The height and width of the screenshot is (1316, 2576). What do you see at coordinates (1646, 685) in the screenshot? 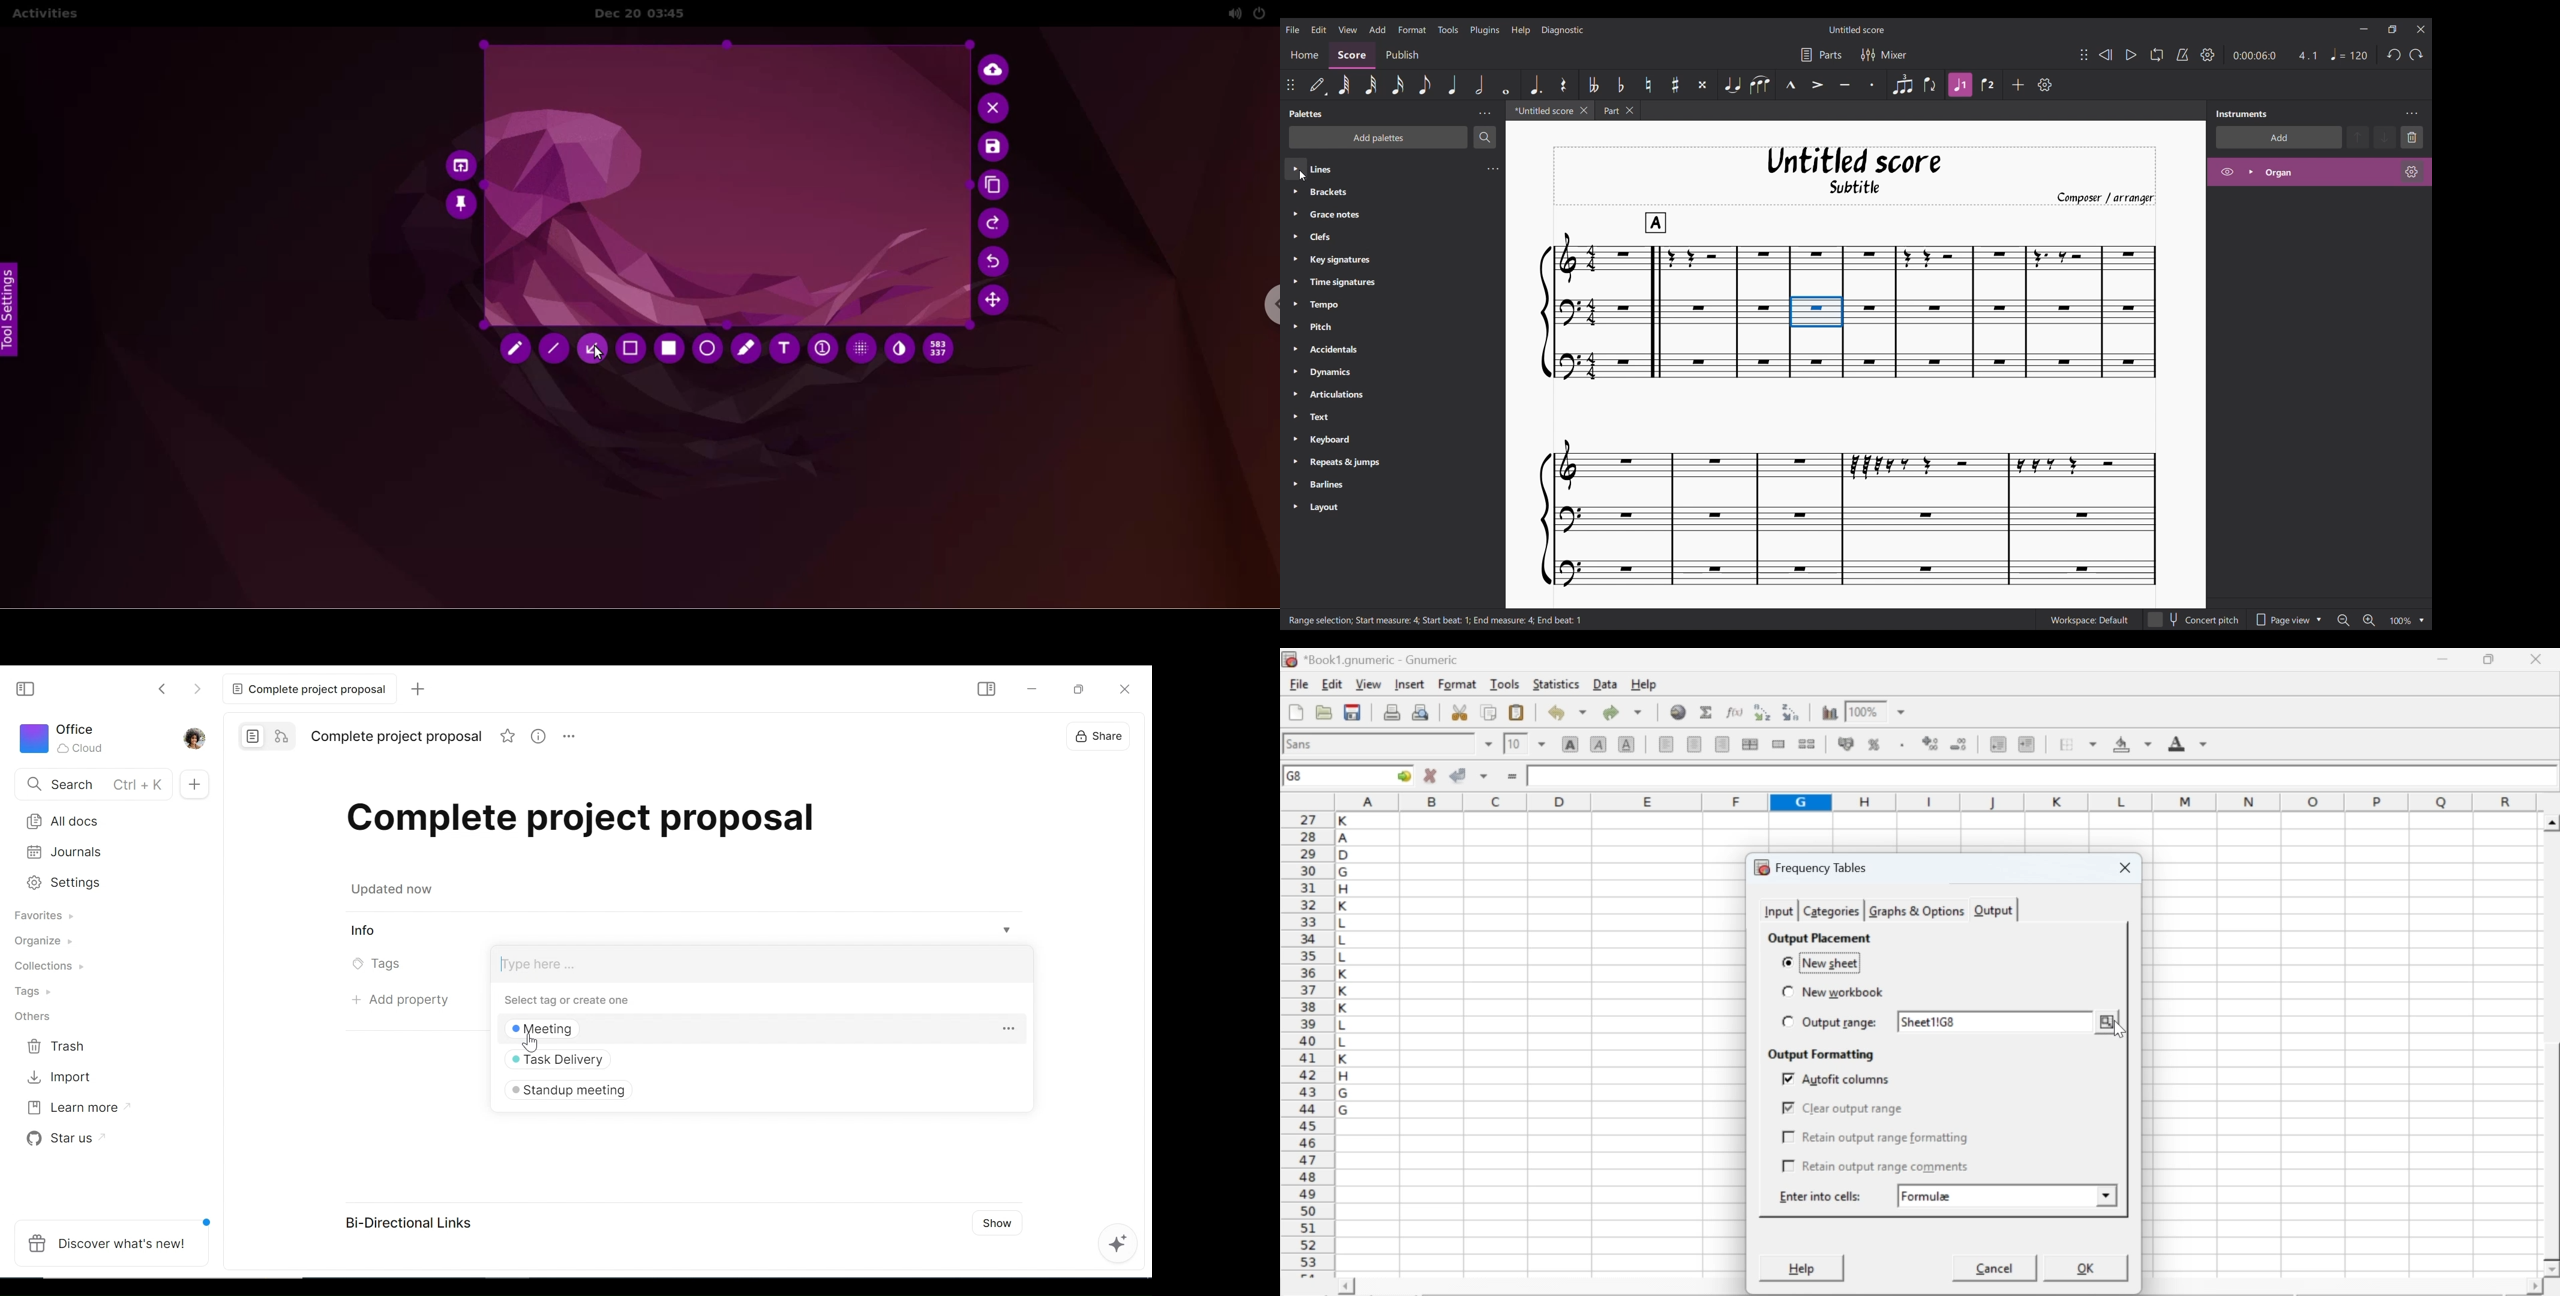
I see `help` at bounding box center [1646, 685].